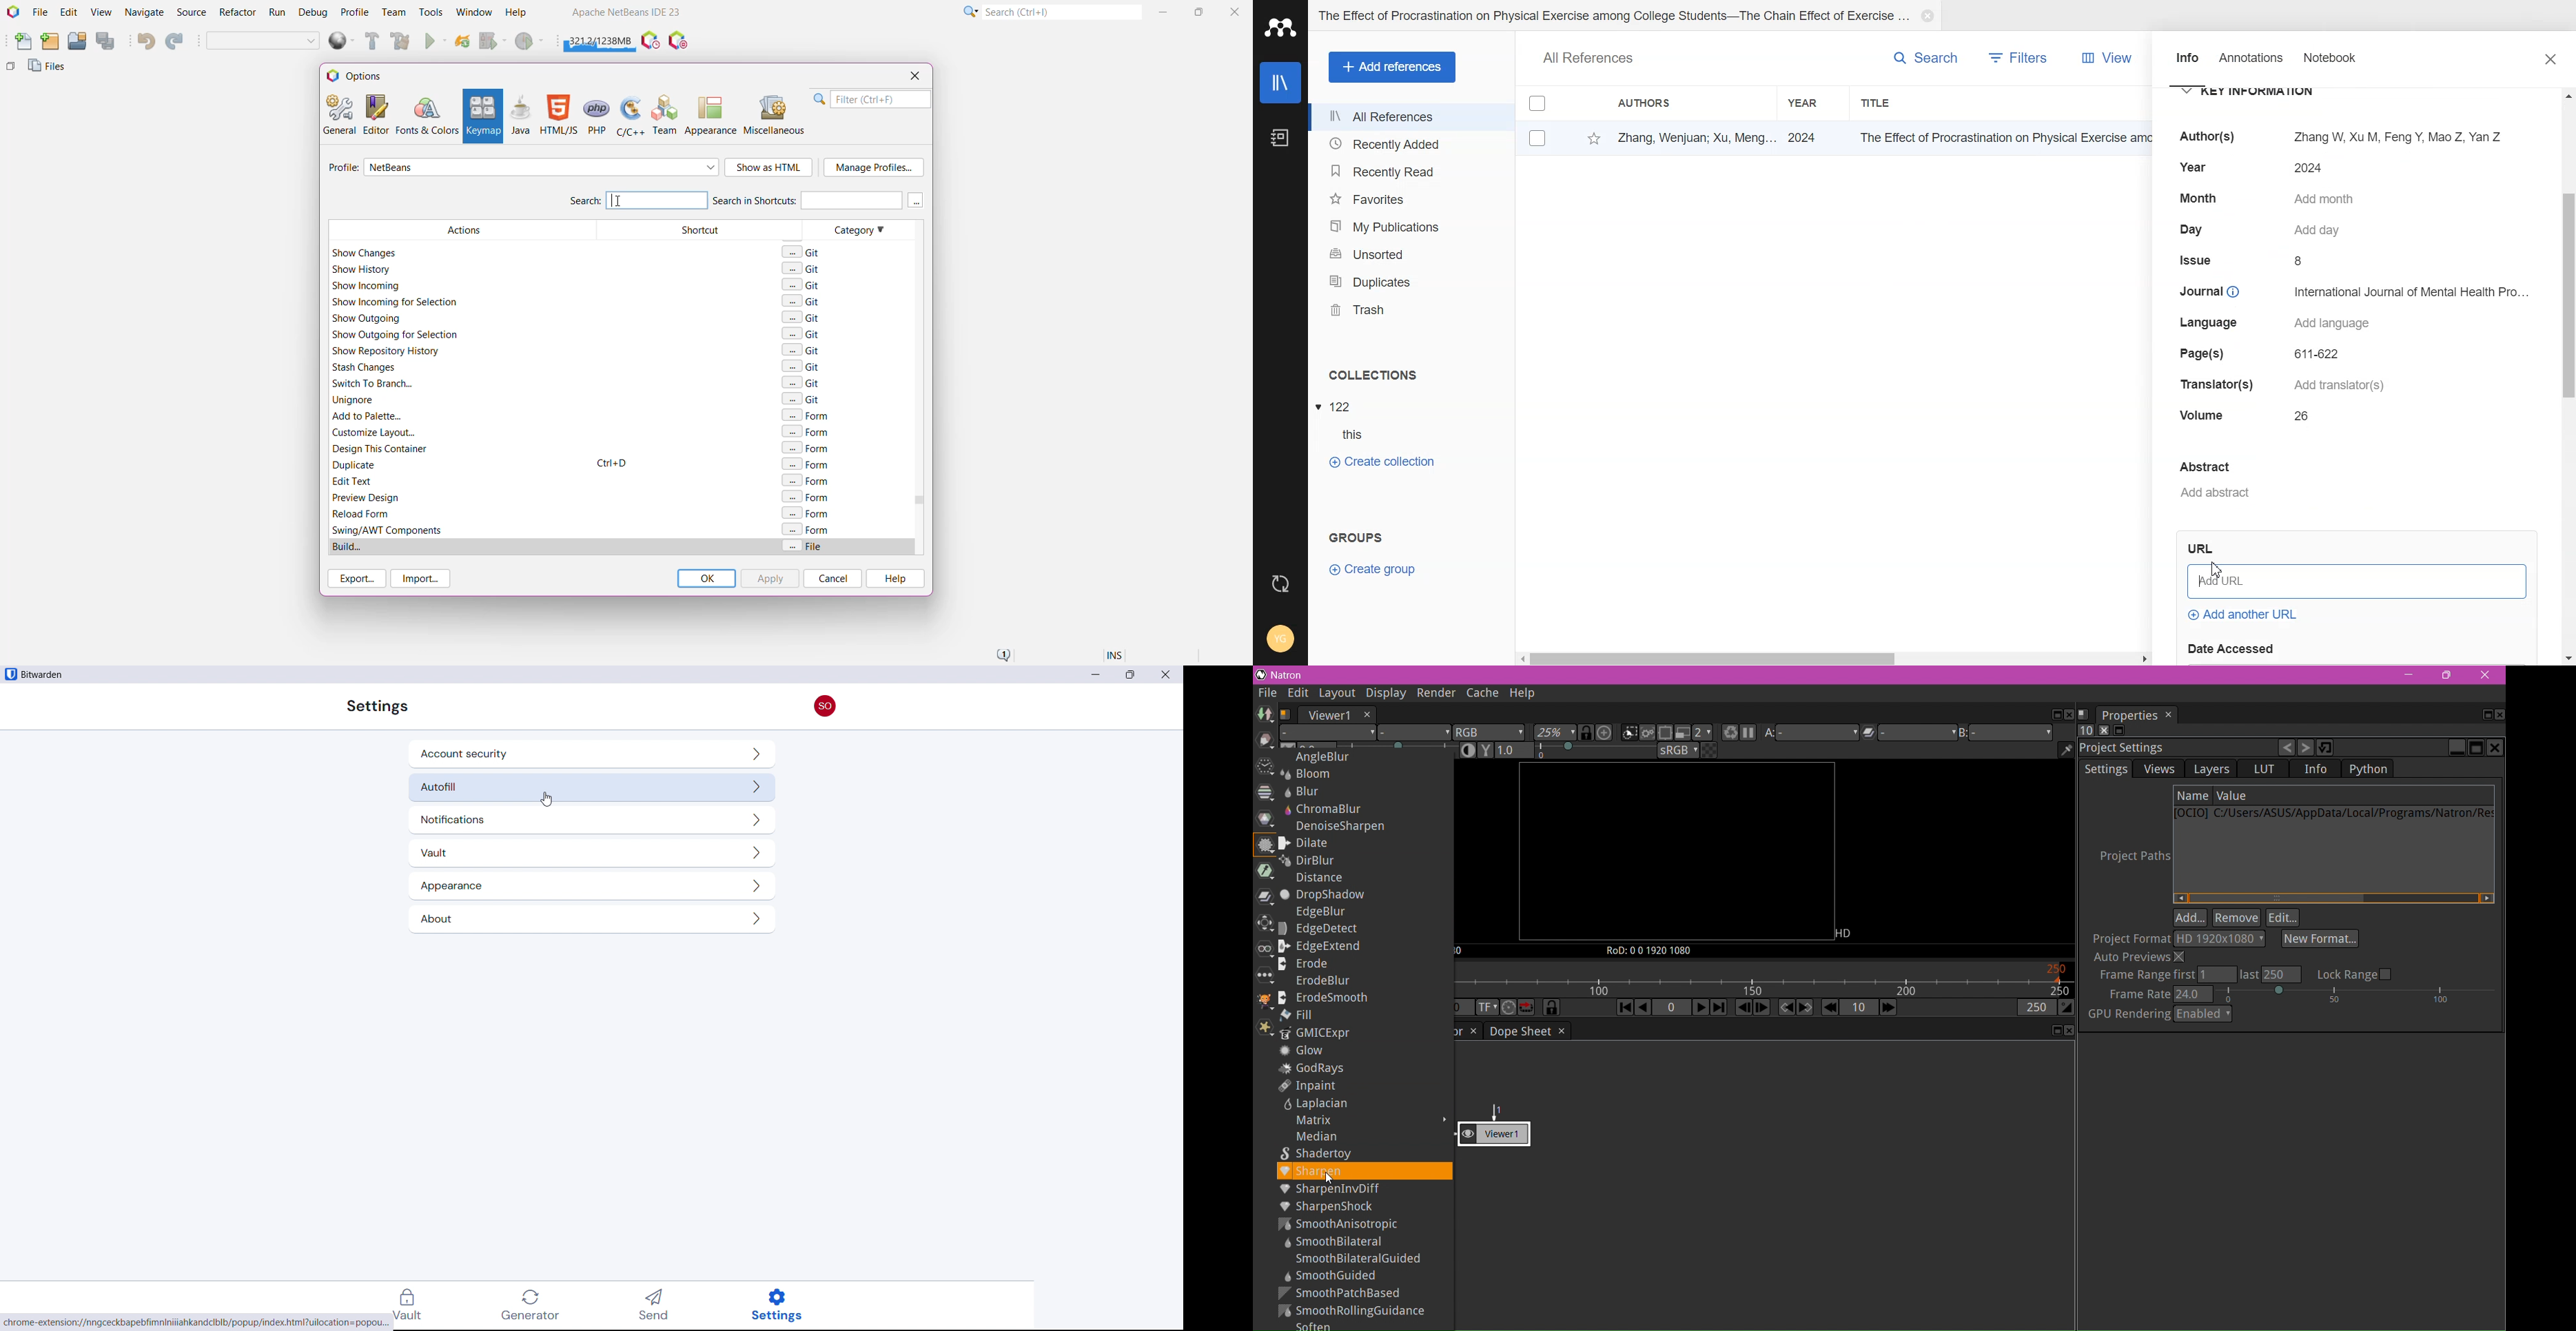 The height and width of the screenshot is (1344, 2576). I want to click on Down, so click(2566, 654).